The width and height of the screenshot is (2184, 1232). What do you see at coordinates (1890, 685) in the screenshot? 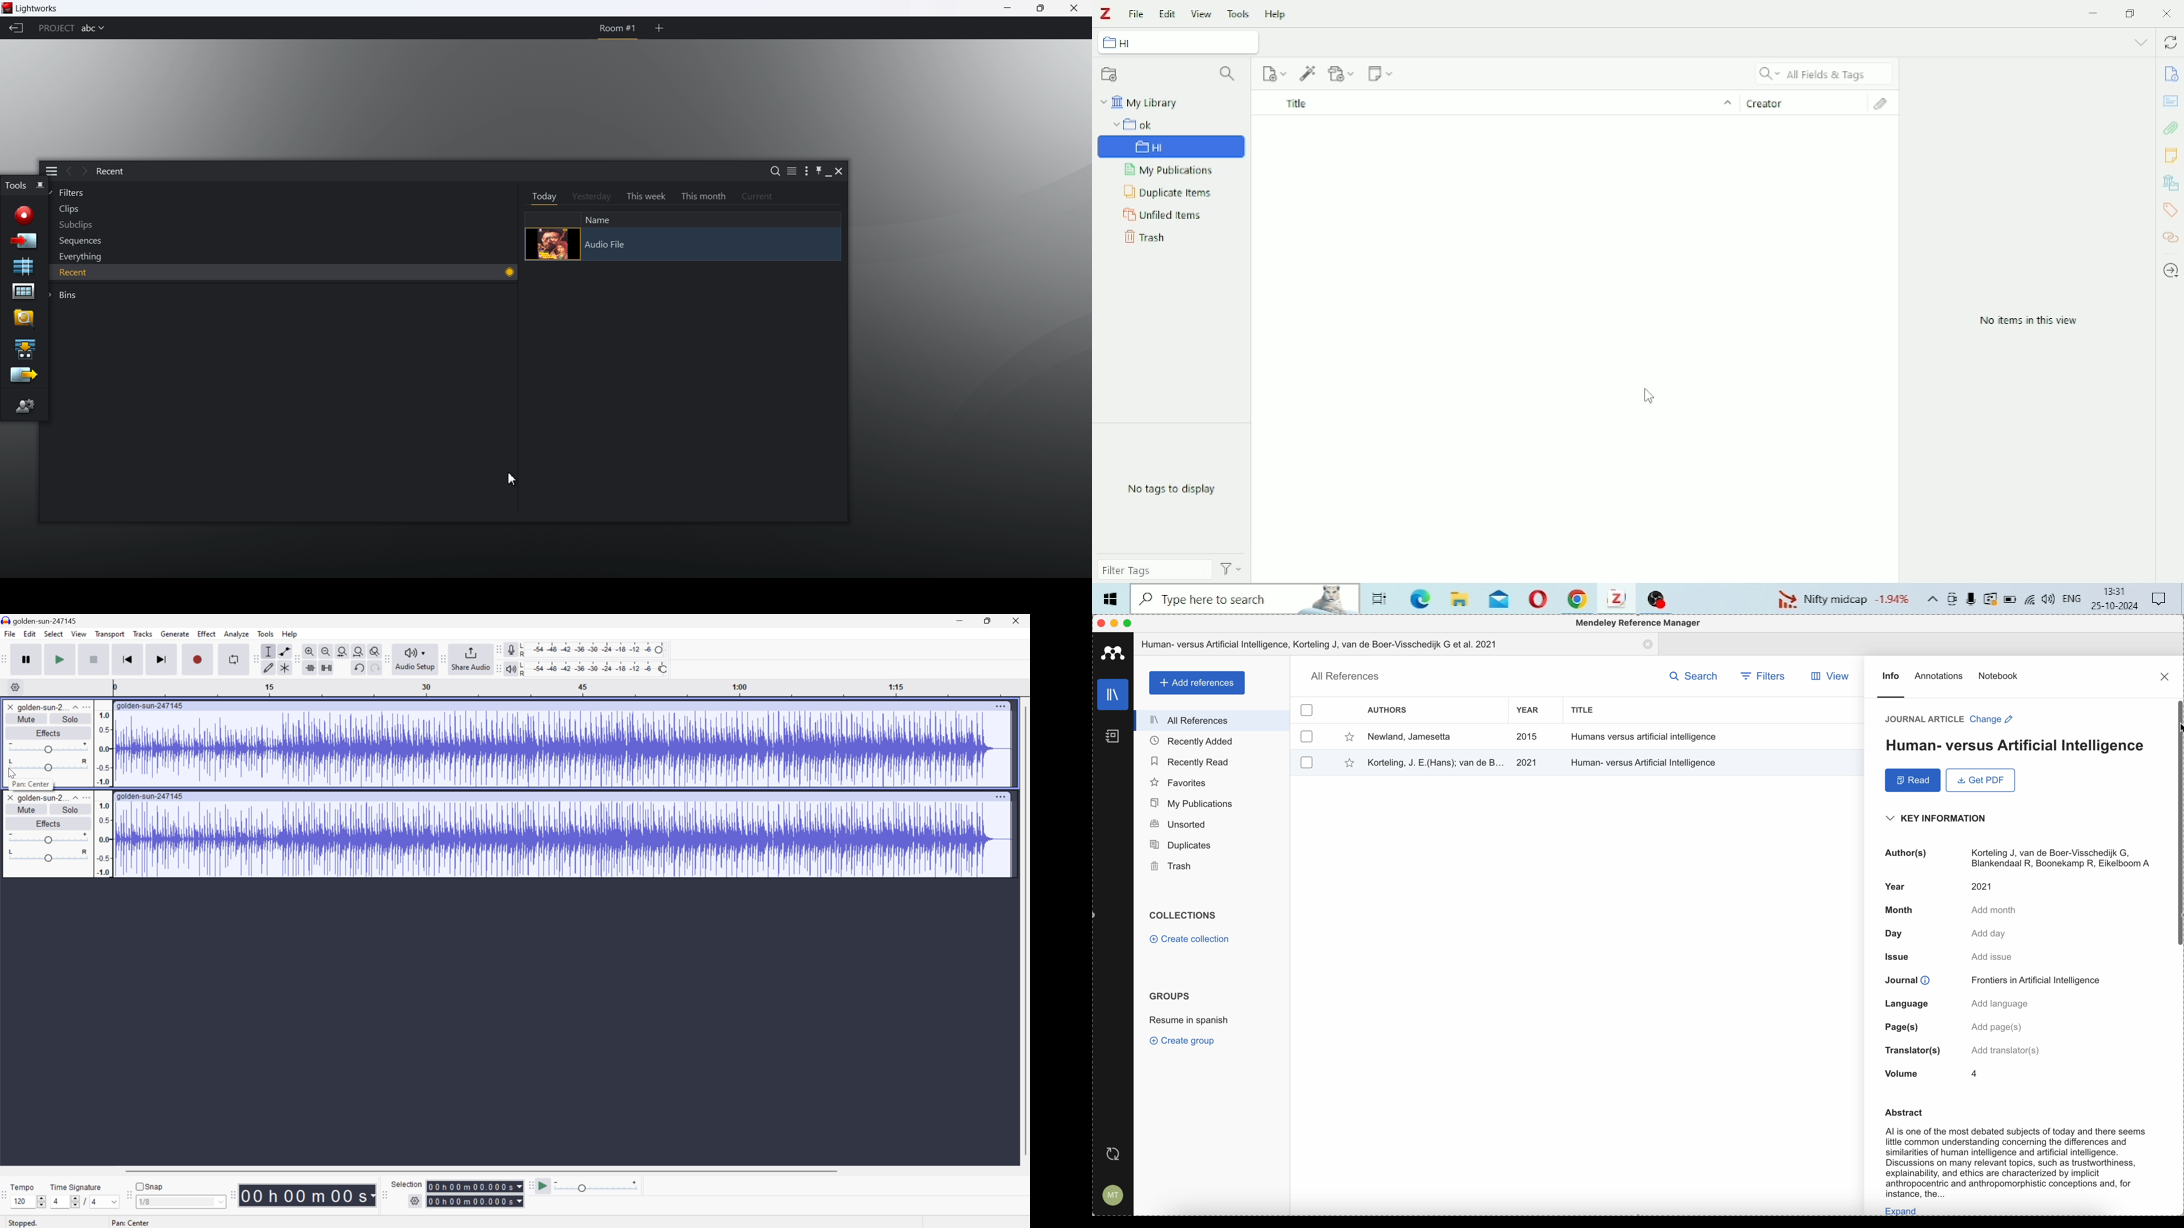
I see `info` at bounding box center [1890, 685].